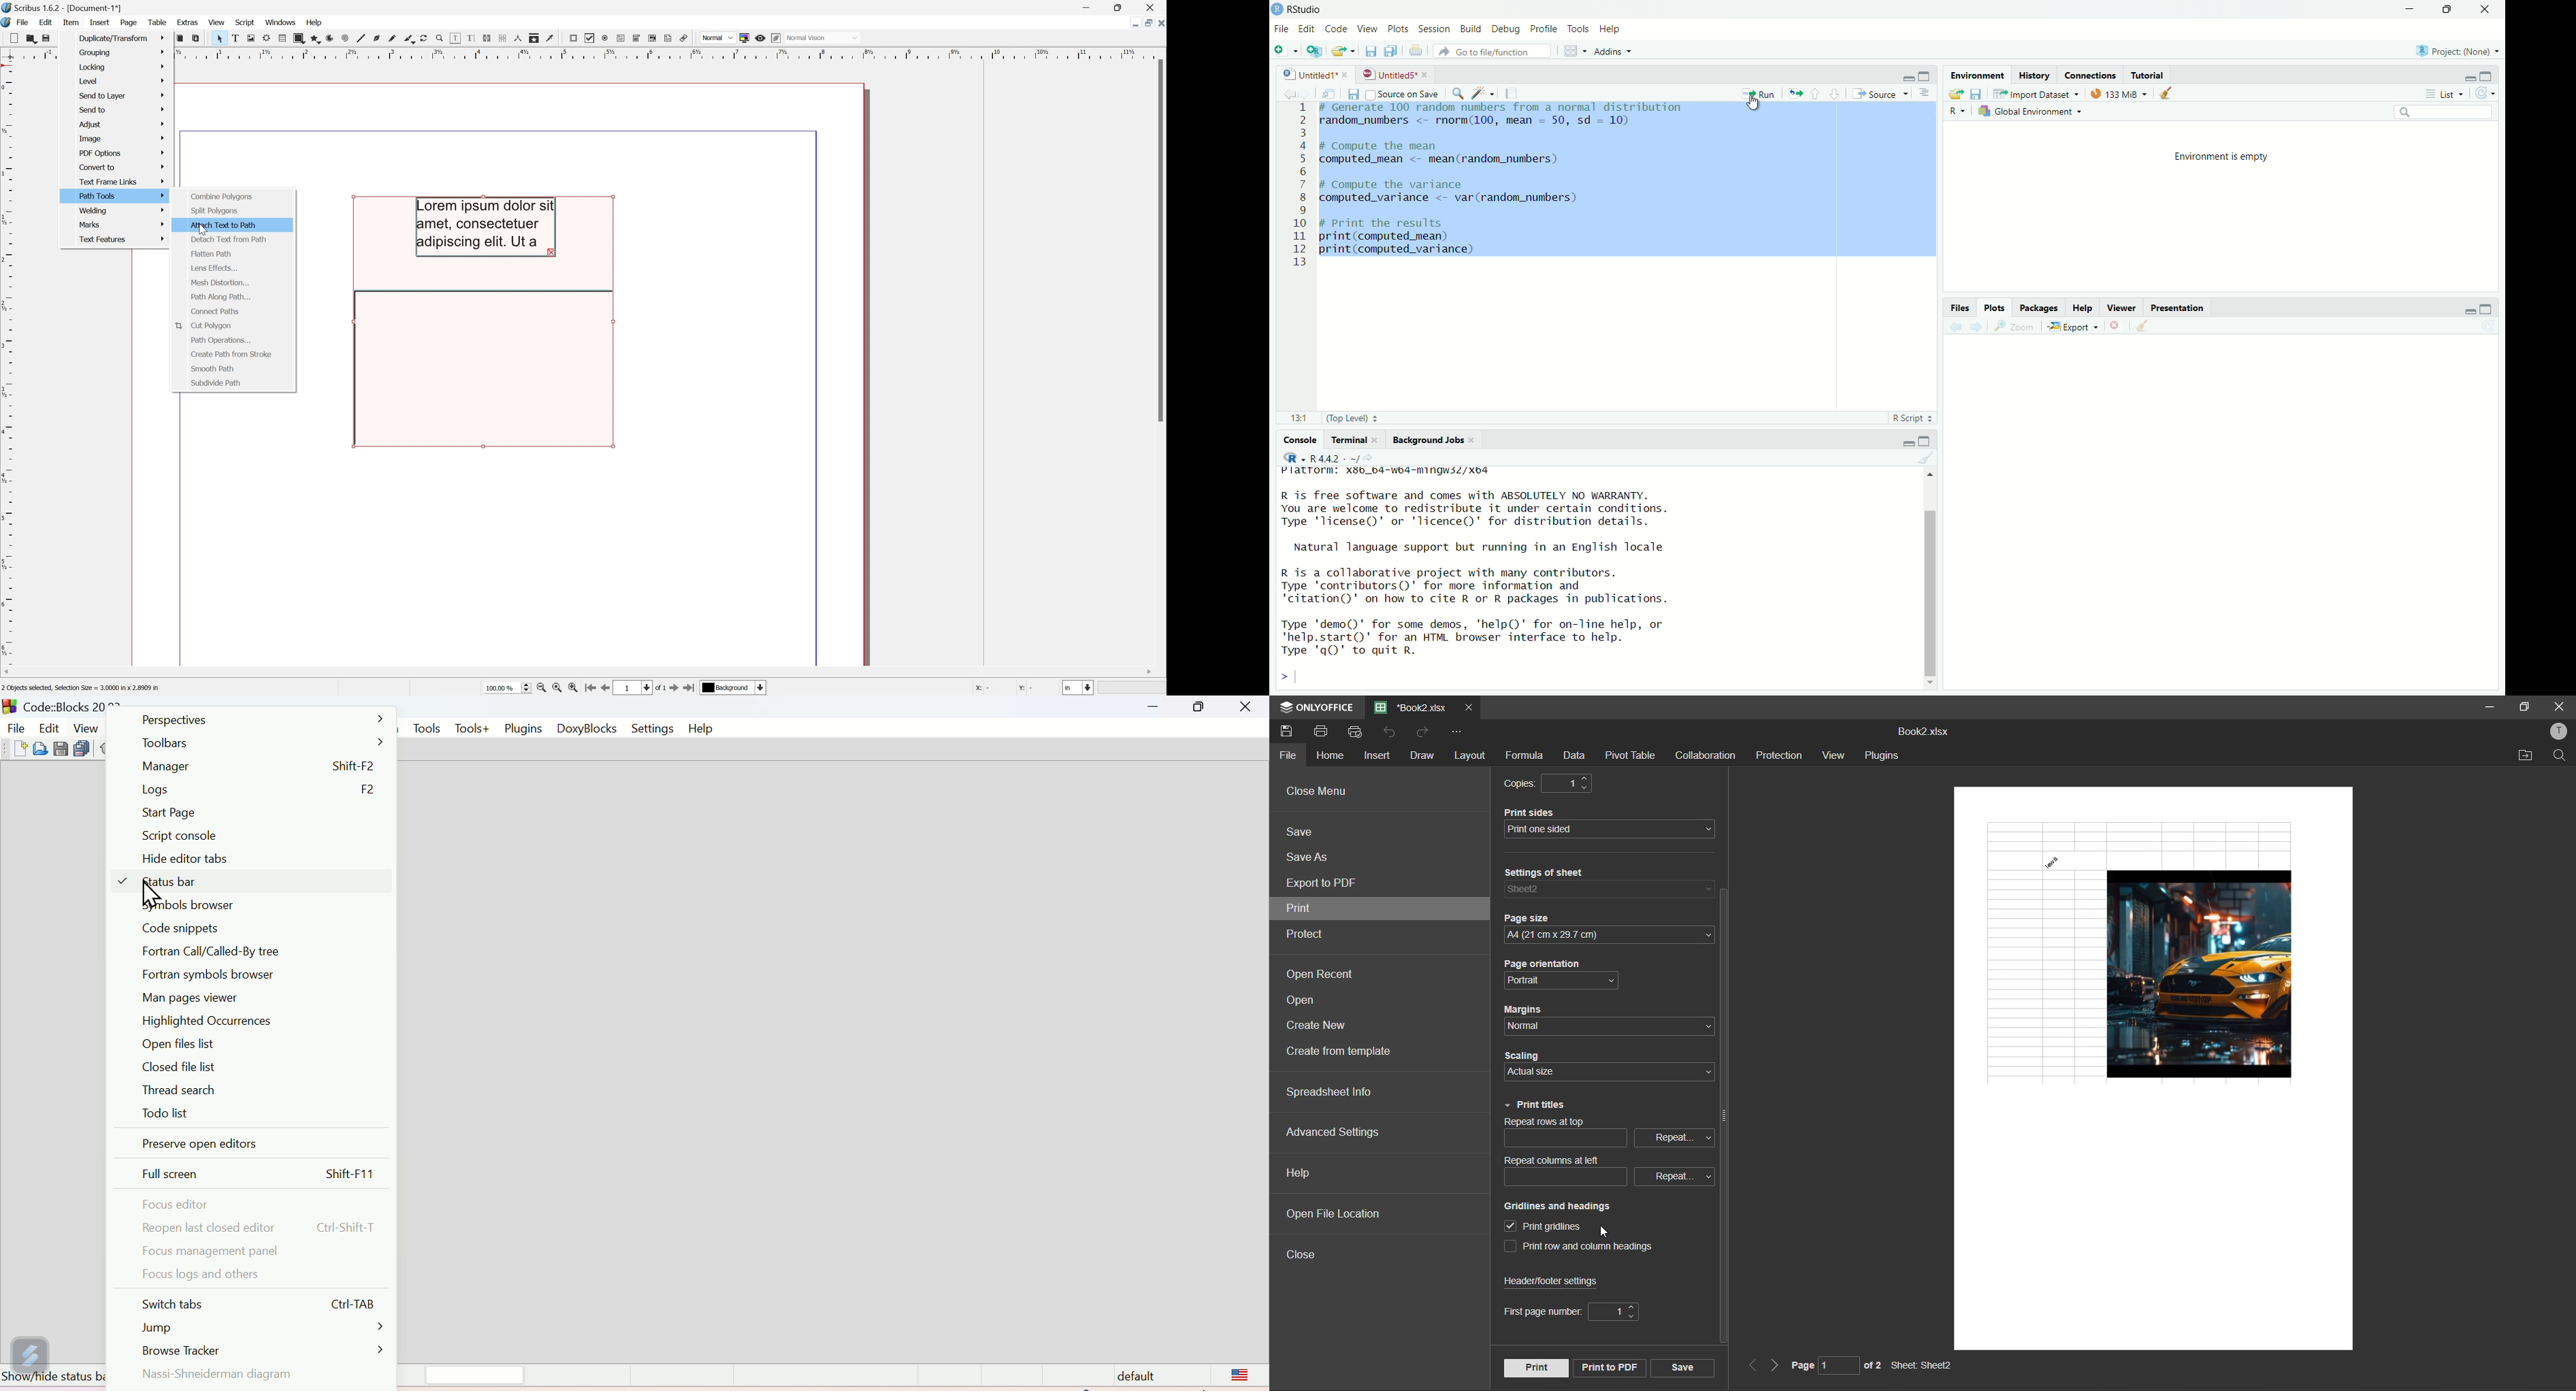 The width and height of the screenshot is (2576, 1400). Describe the element at coordinates (124, 211) in the screenshot. I see `Wielding` at that location.